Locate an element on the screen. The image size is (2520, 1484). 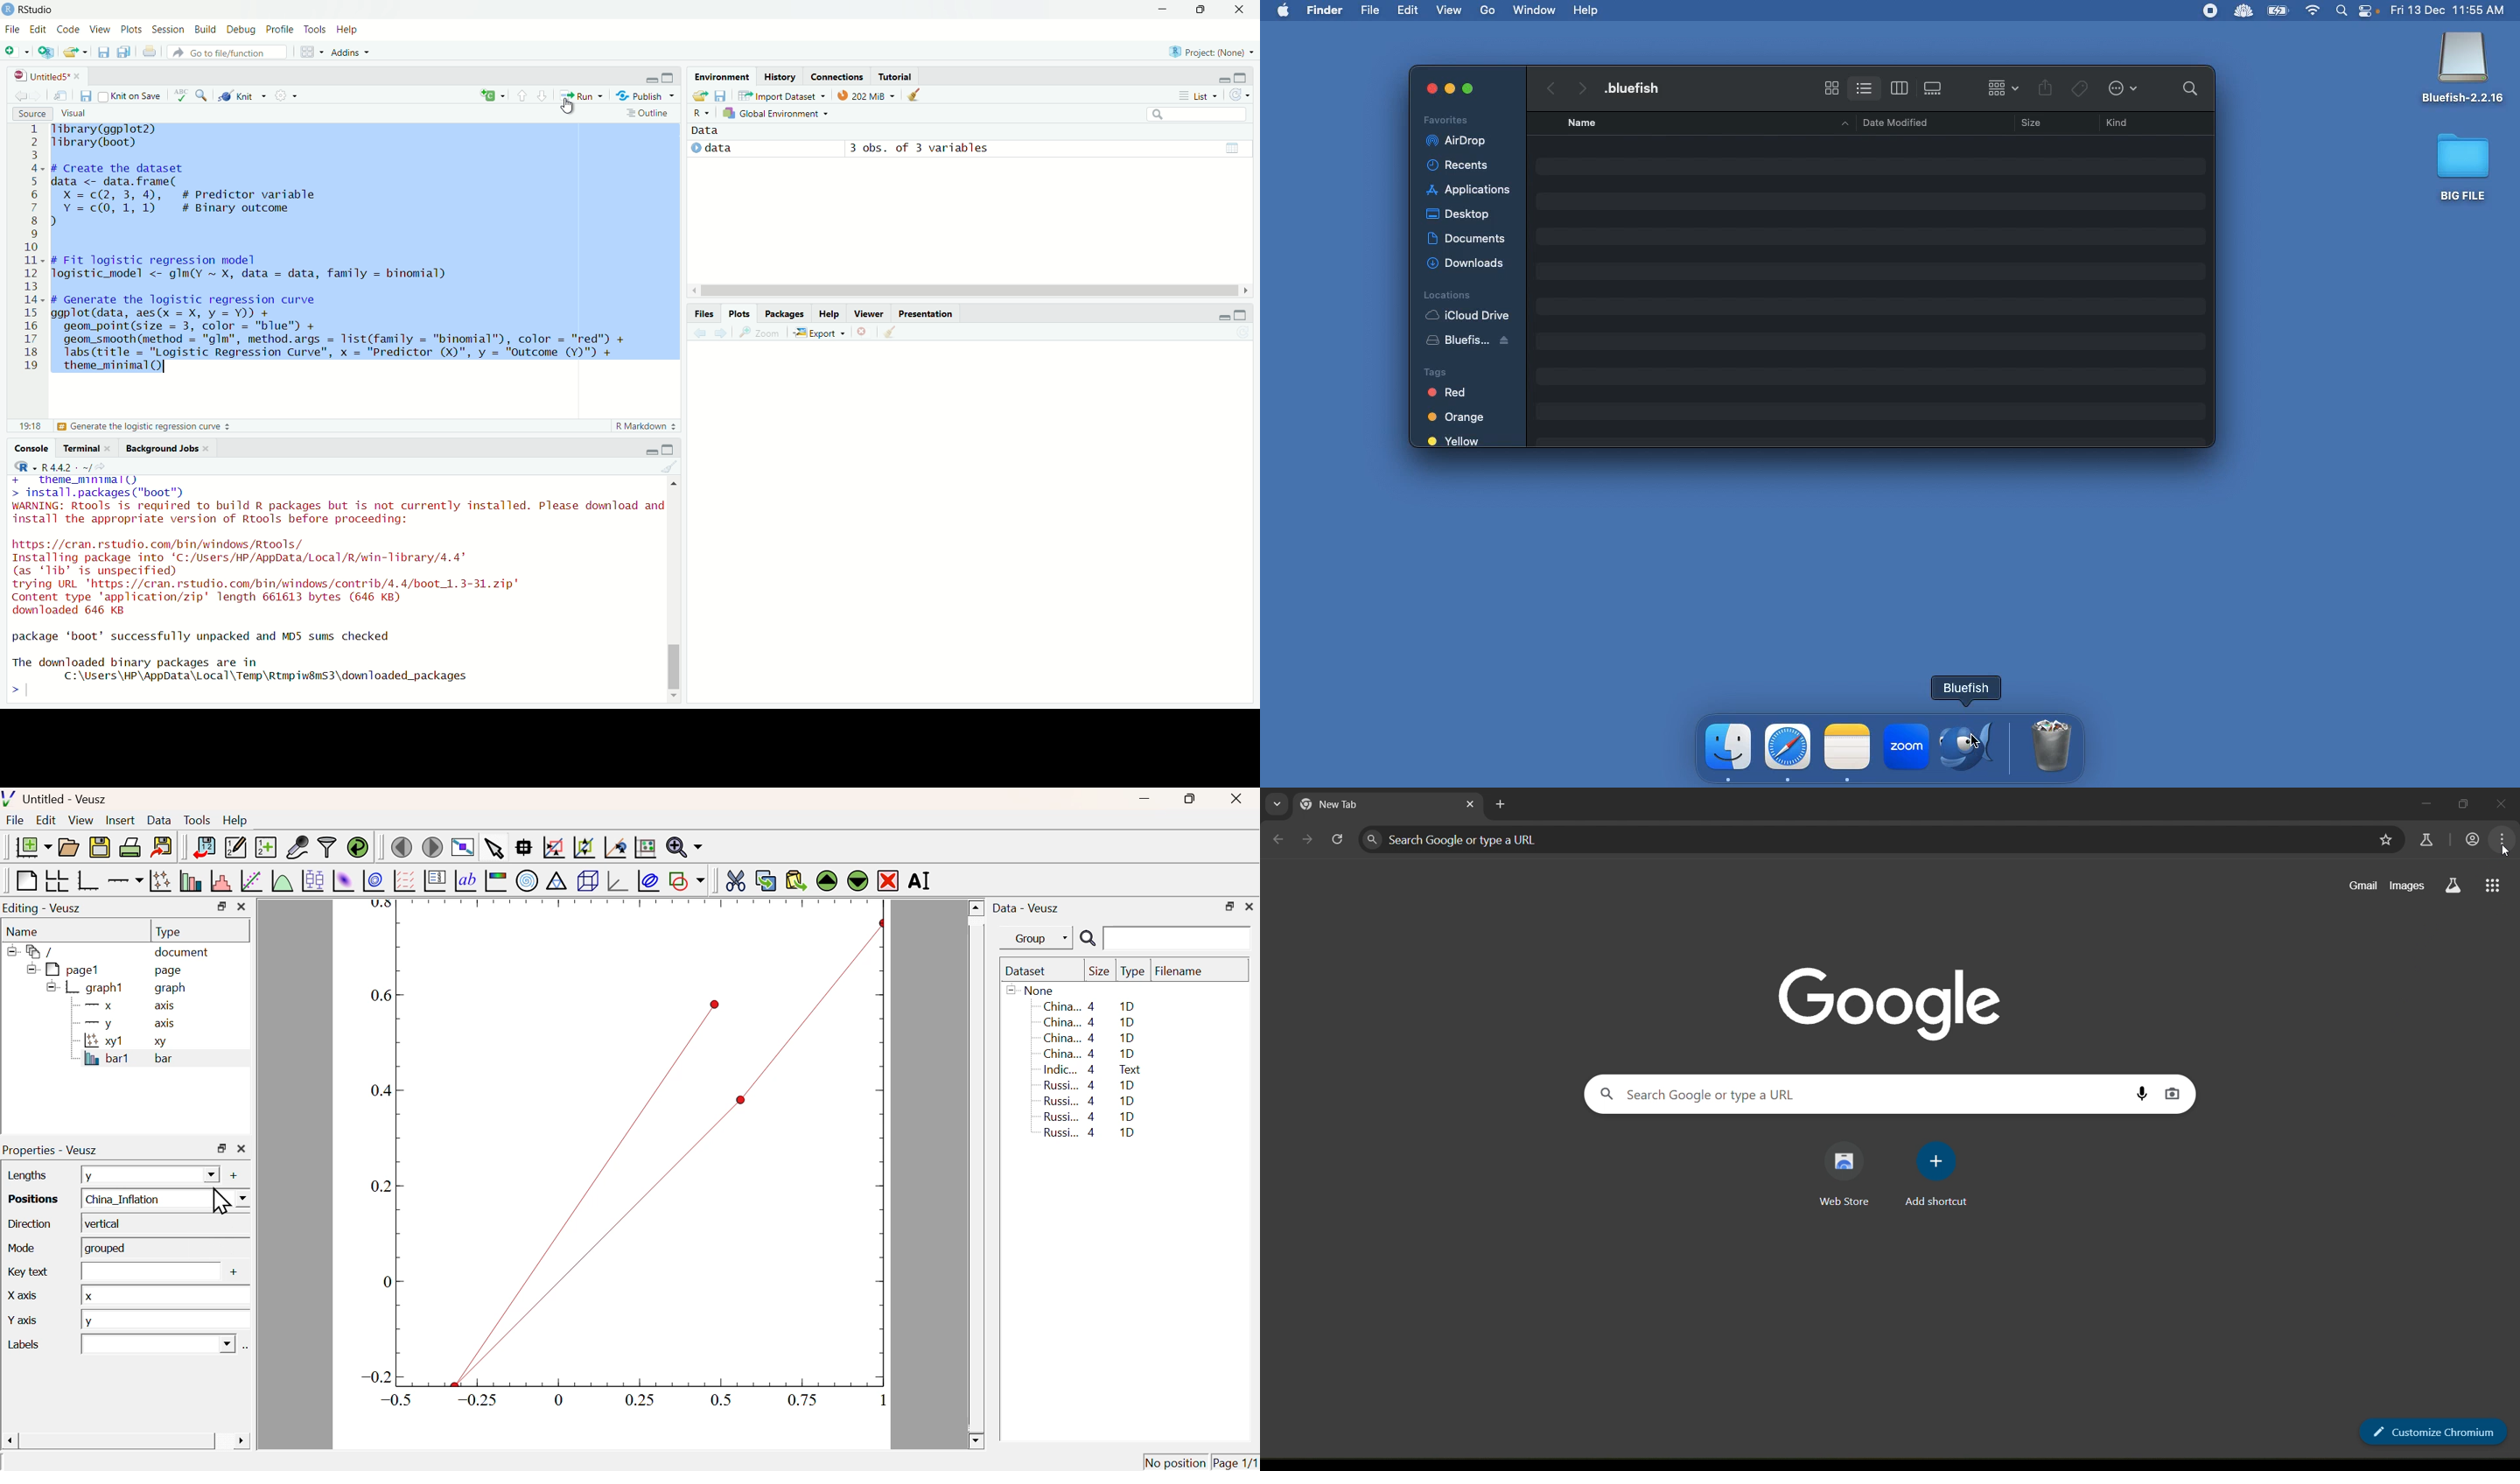
Create new dataset is located at coordinates (265, 849).